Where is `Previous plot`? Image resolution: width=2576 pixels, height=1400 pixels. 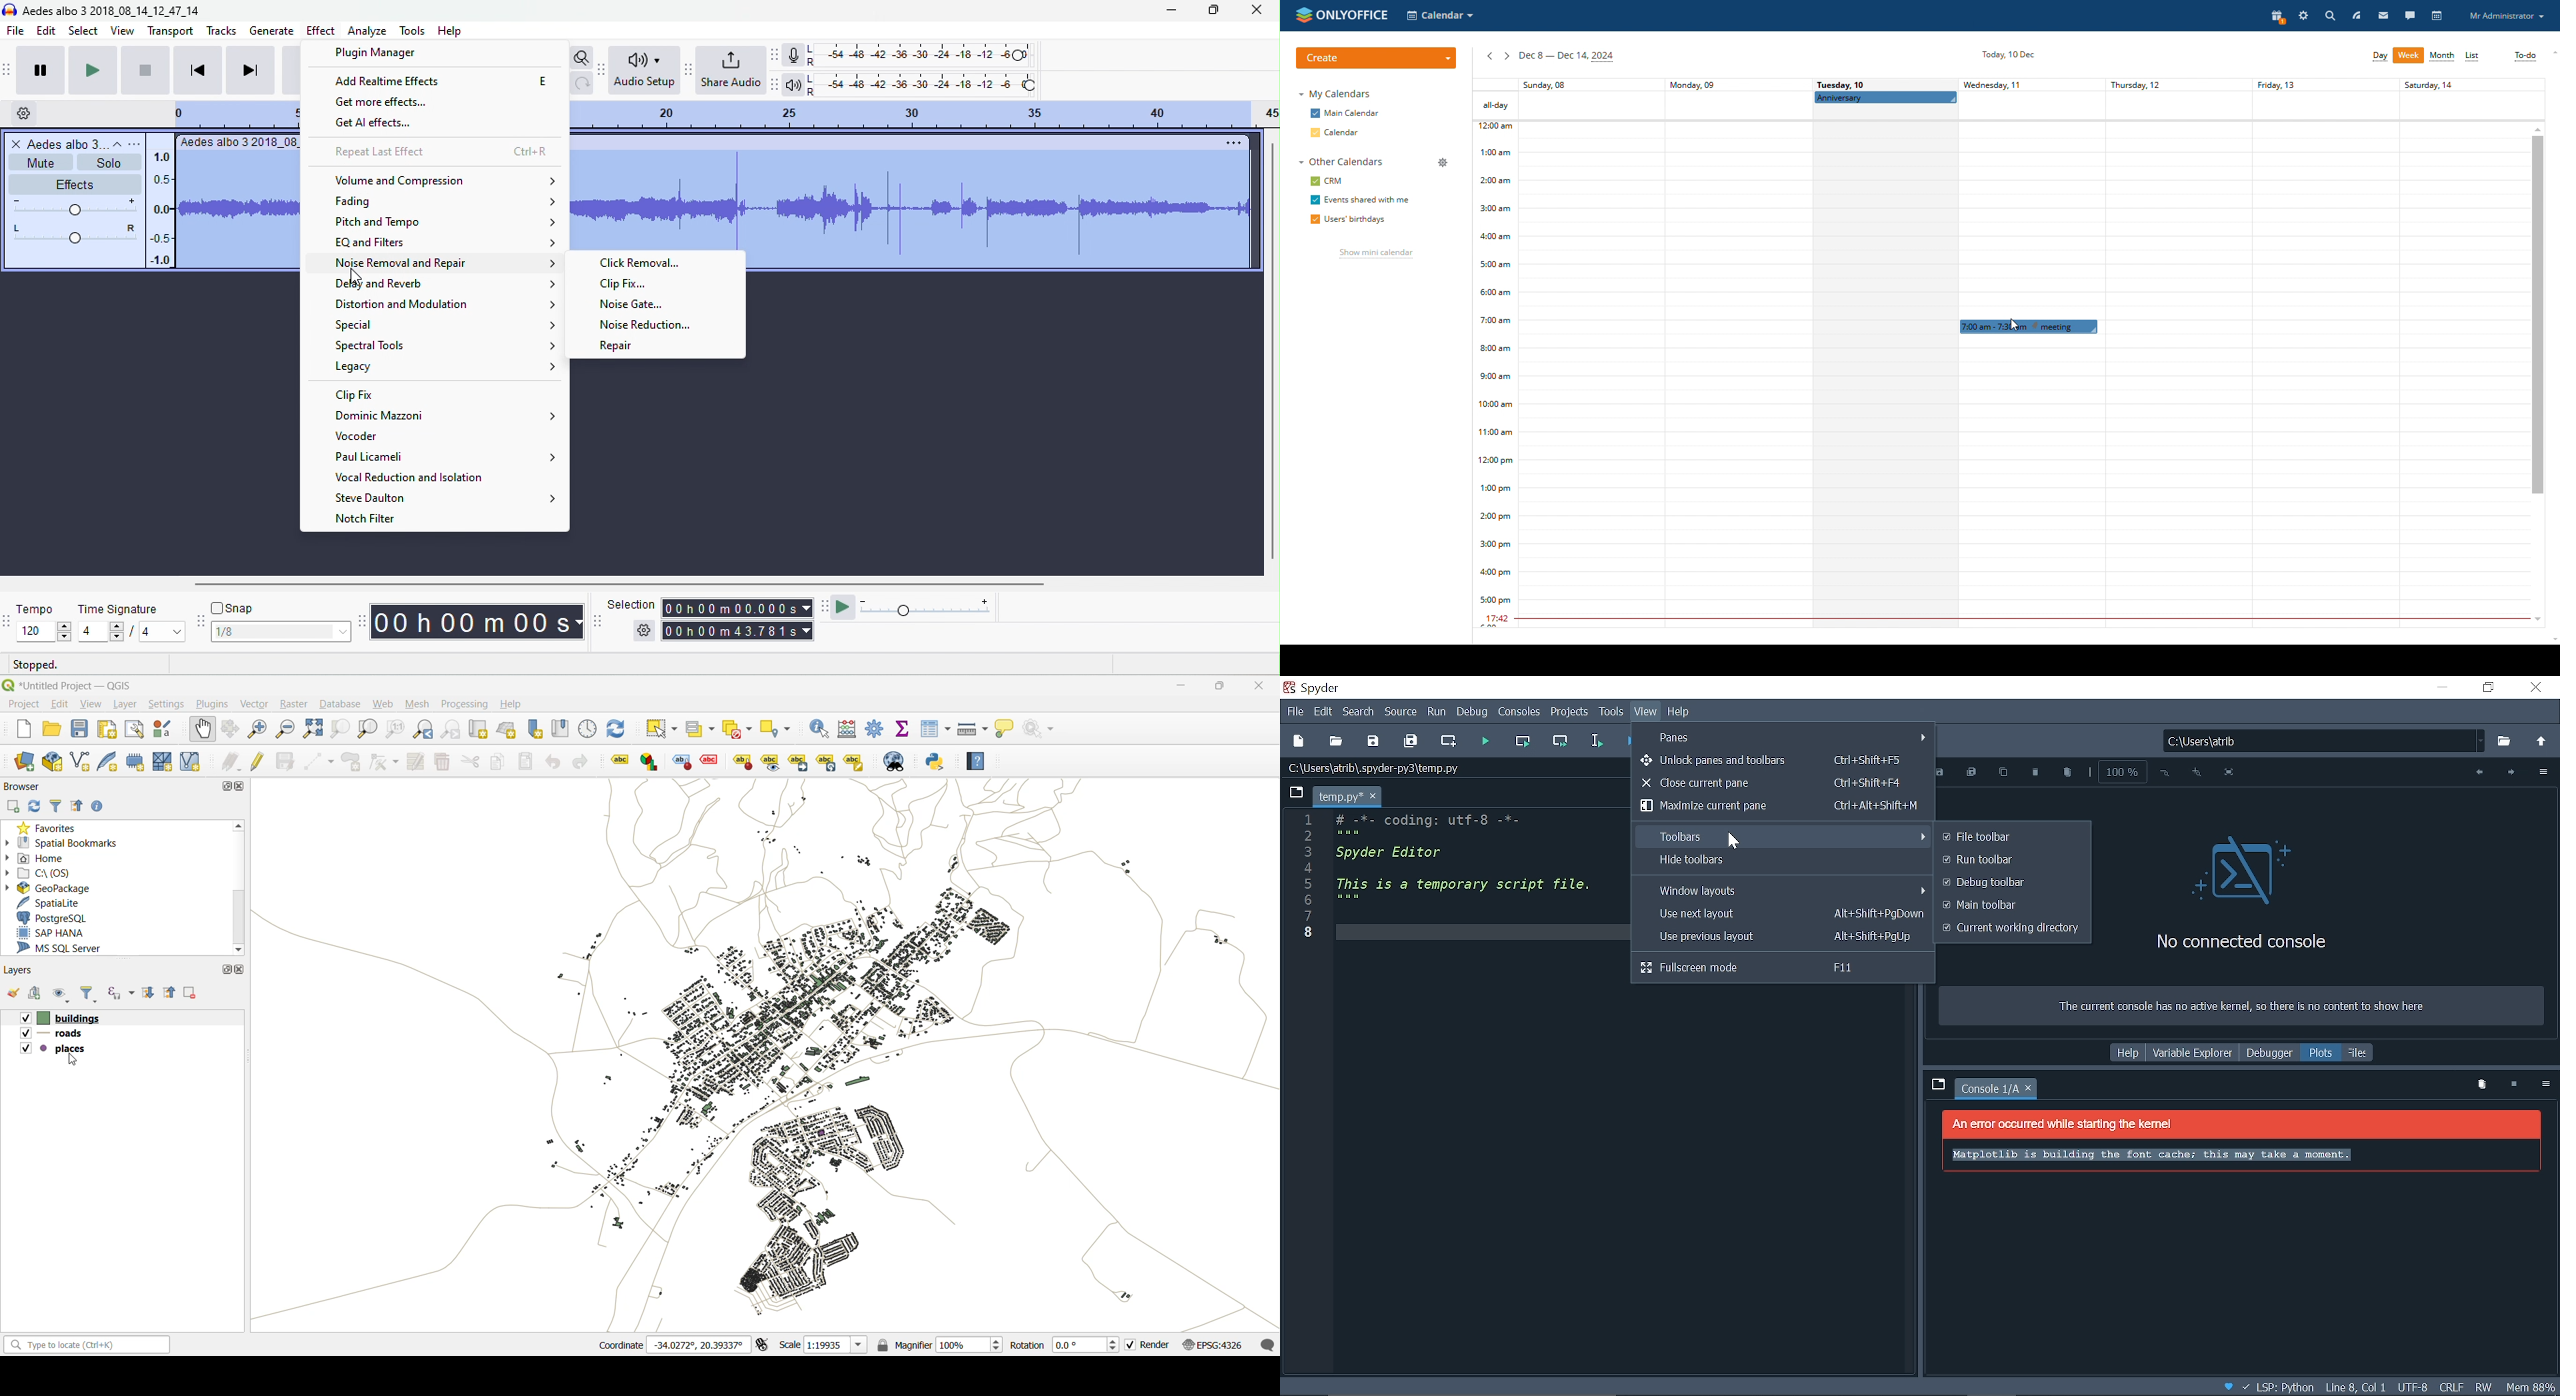 Previous plot is located at coordinates (2476, 773).